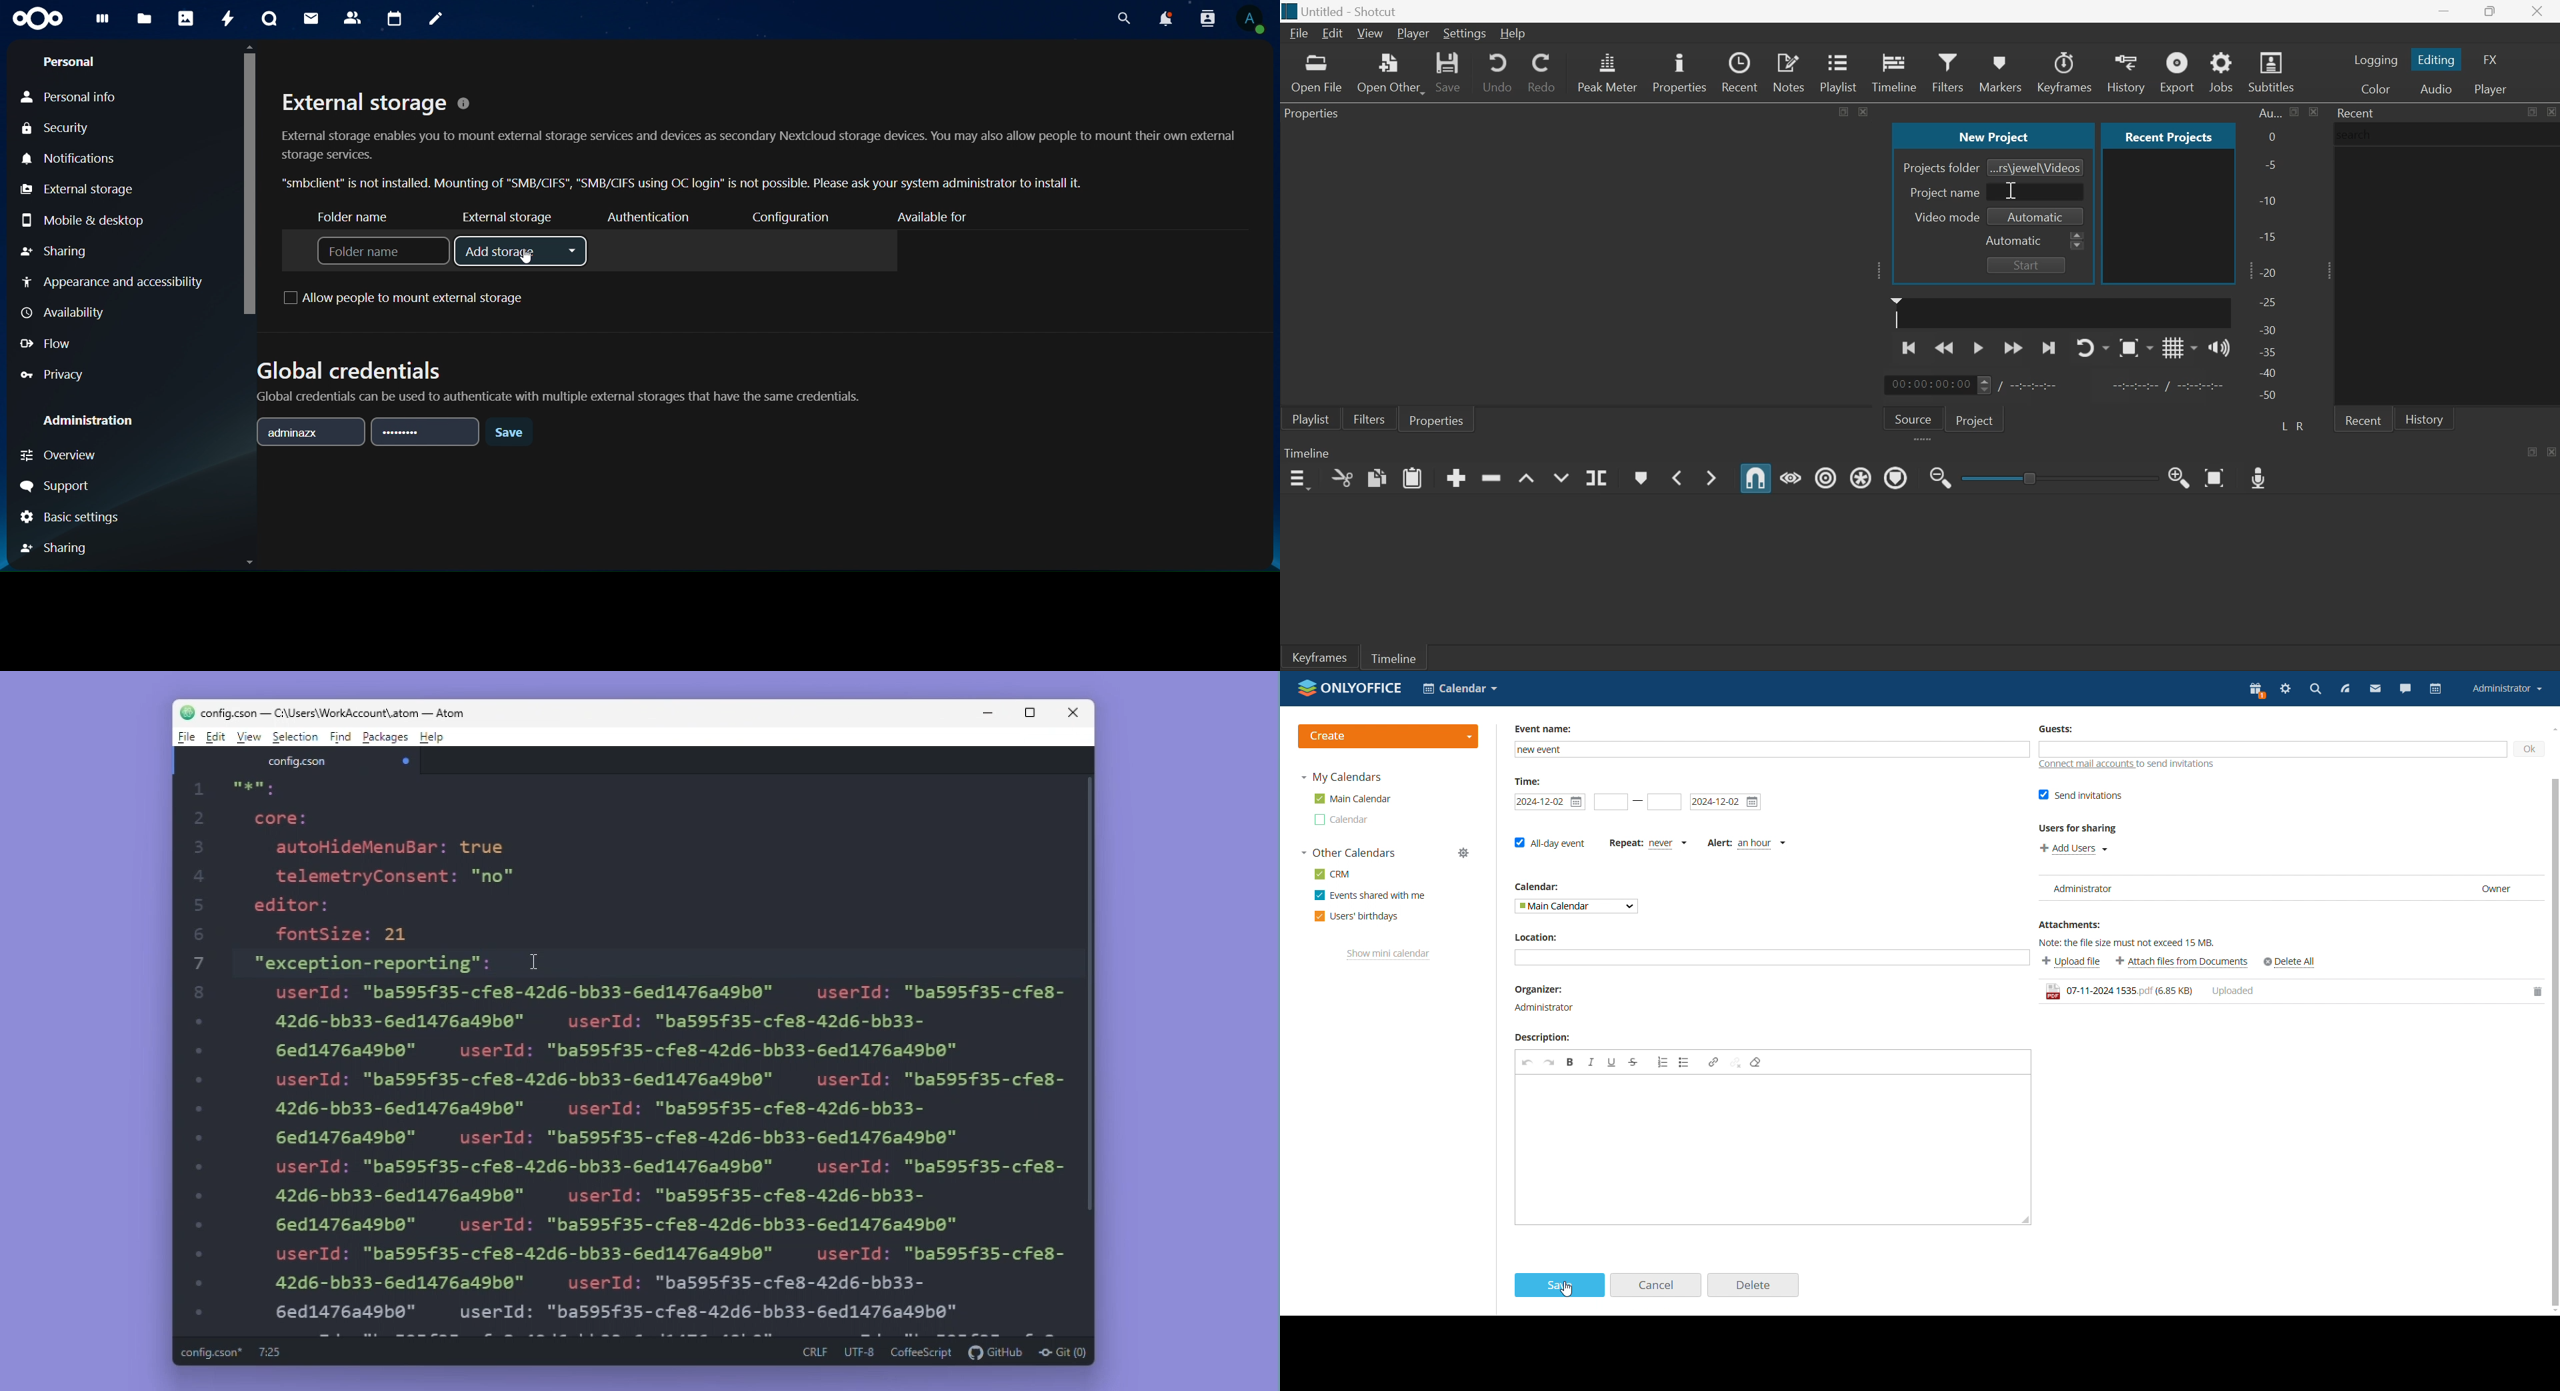  I want to click on Lift, so click(1527, 479).